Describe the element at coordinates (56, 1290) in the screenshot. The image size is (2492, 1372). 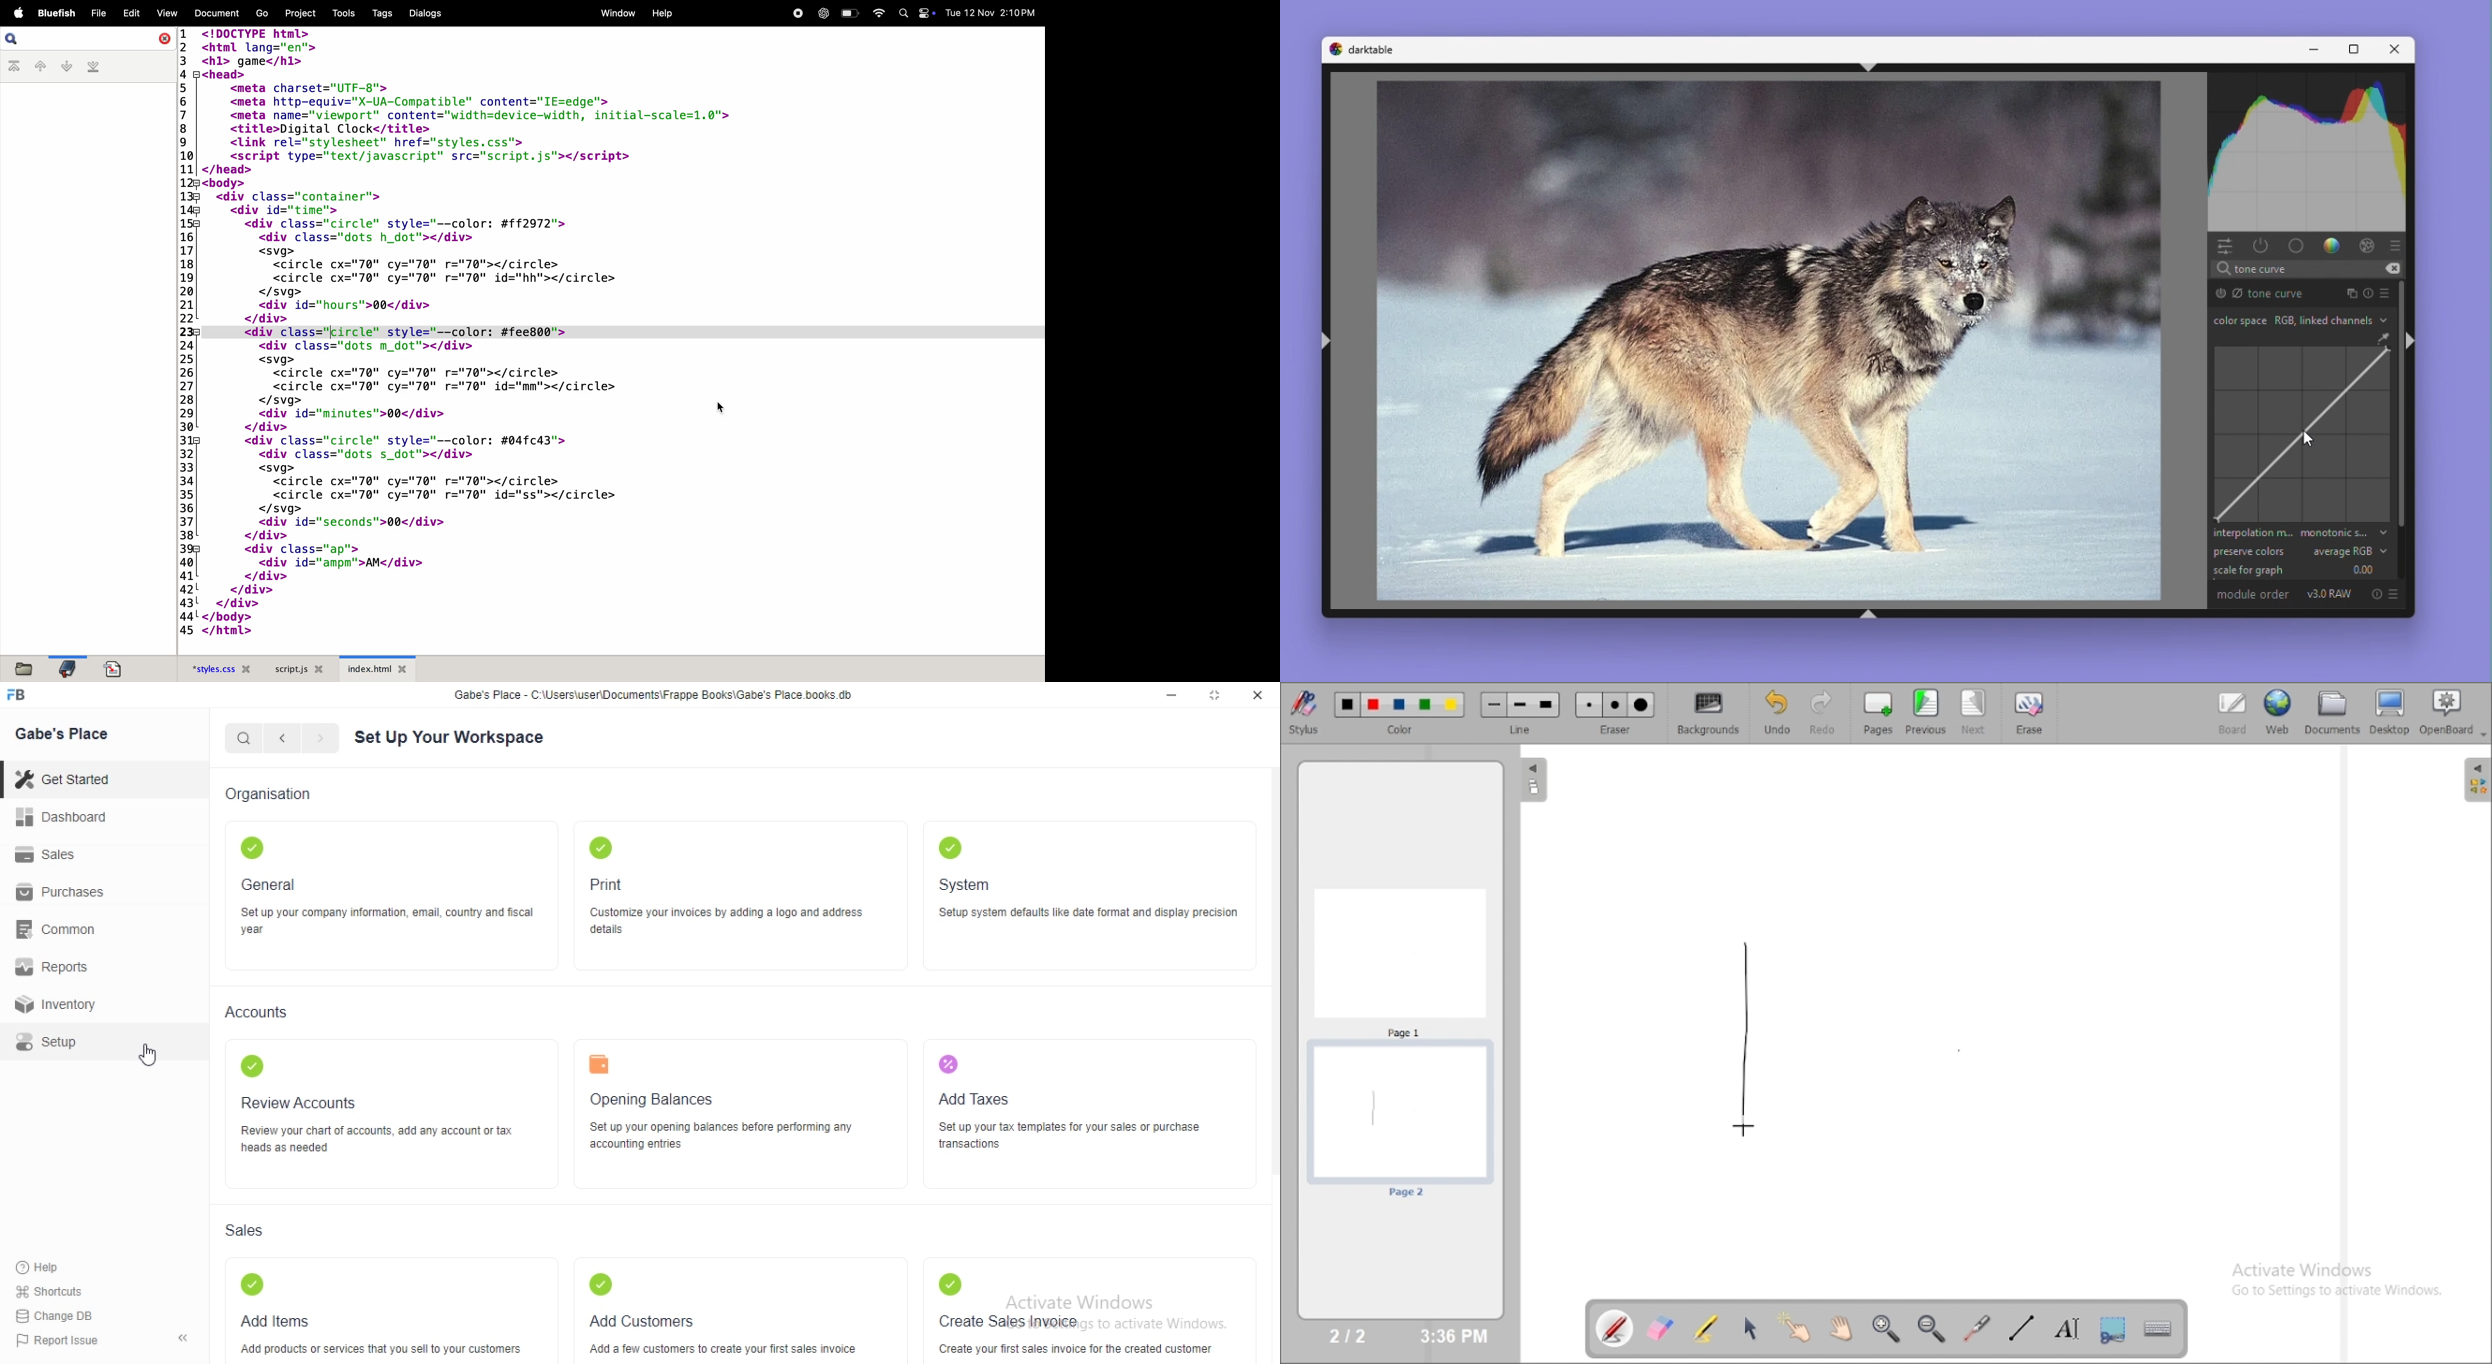
I see `Shortcuts` at that location.